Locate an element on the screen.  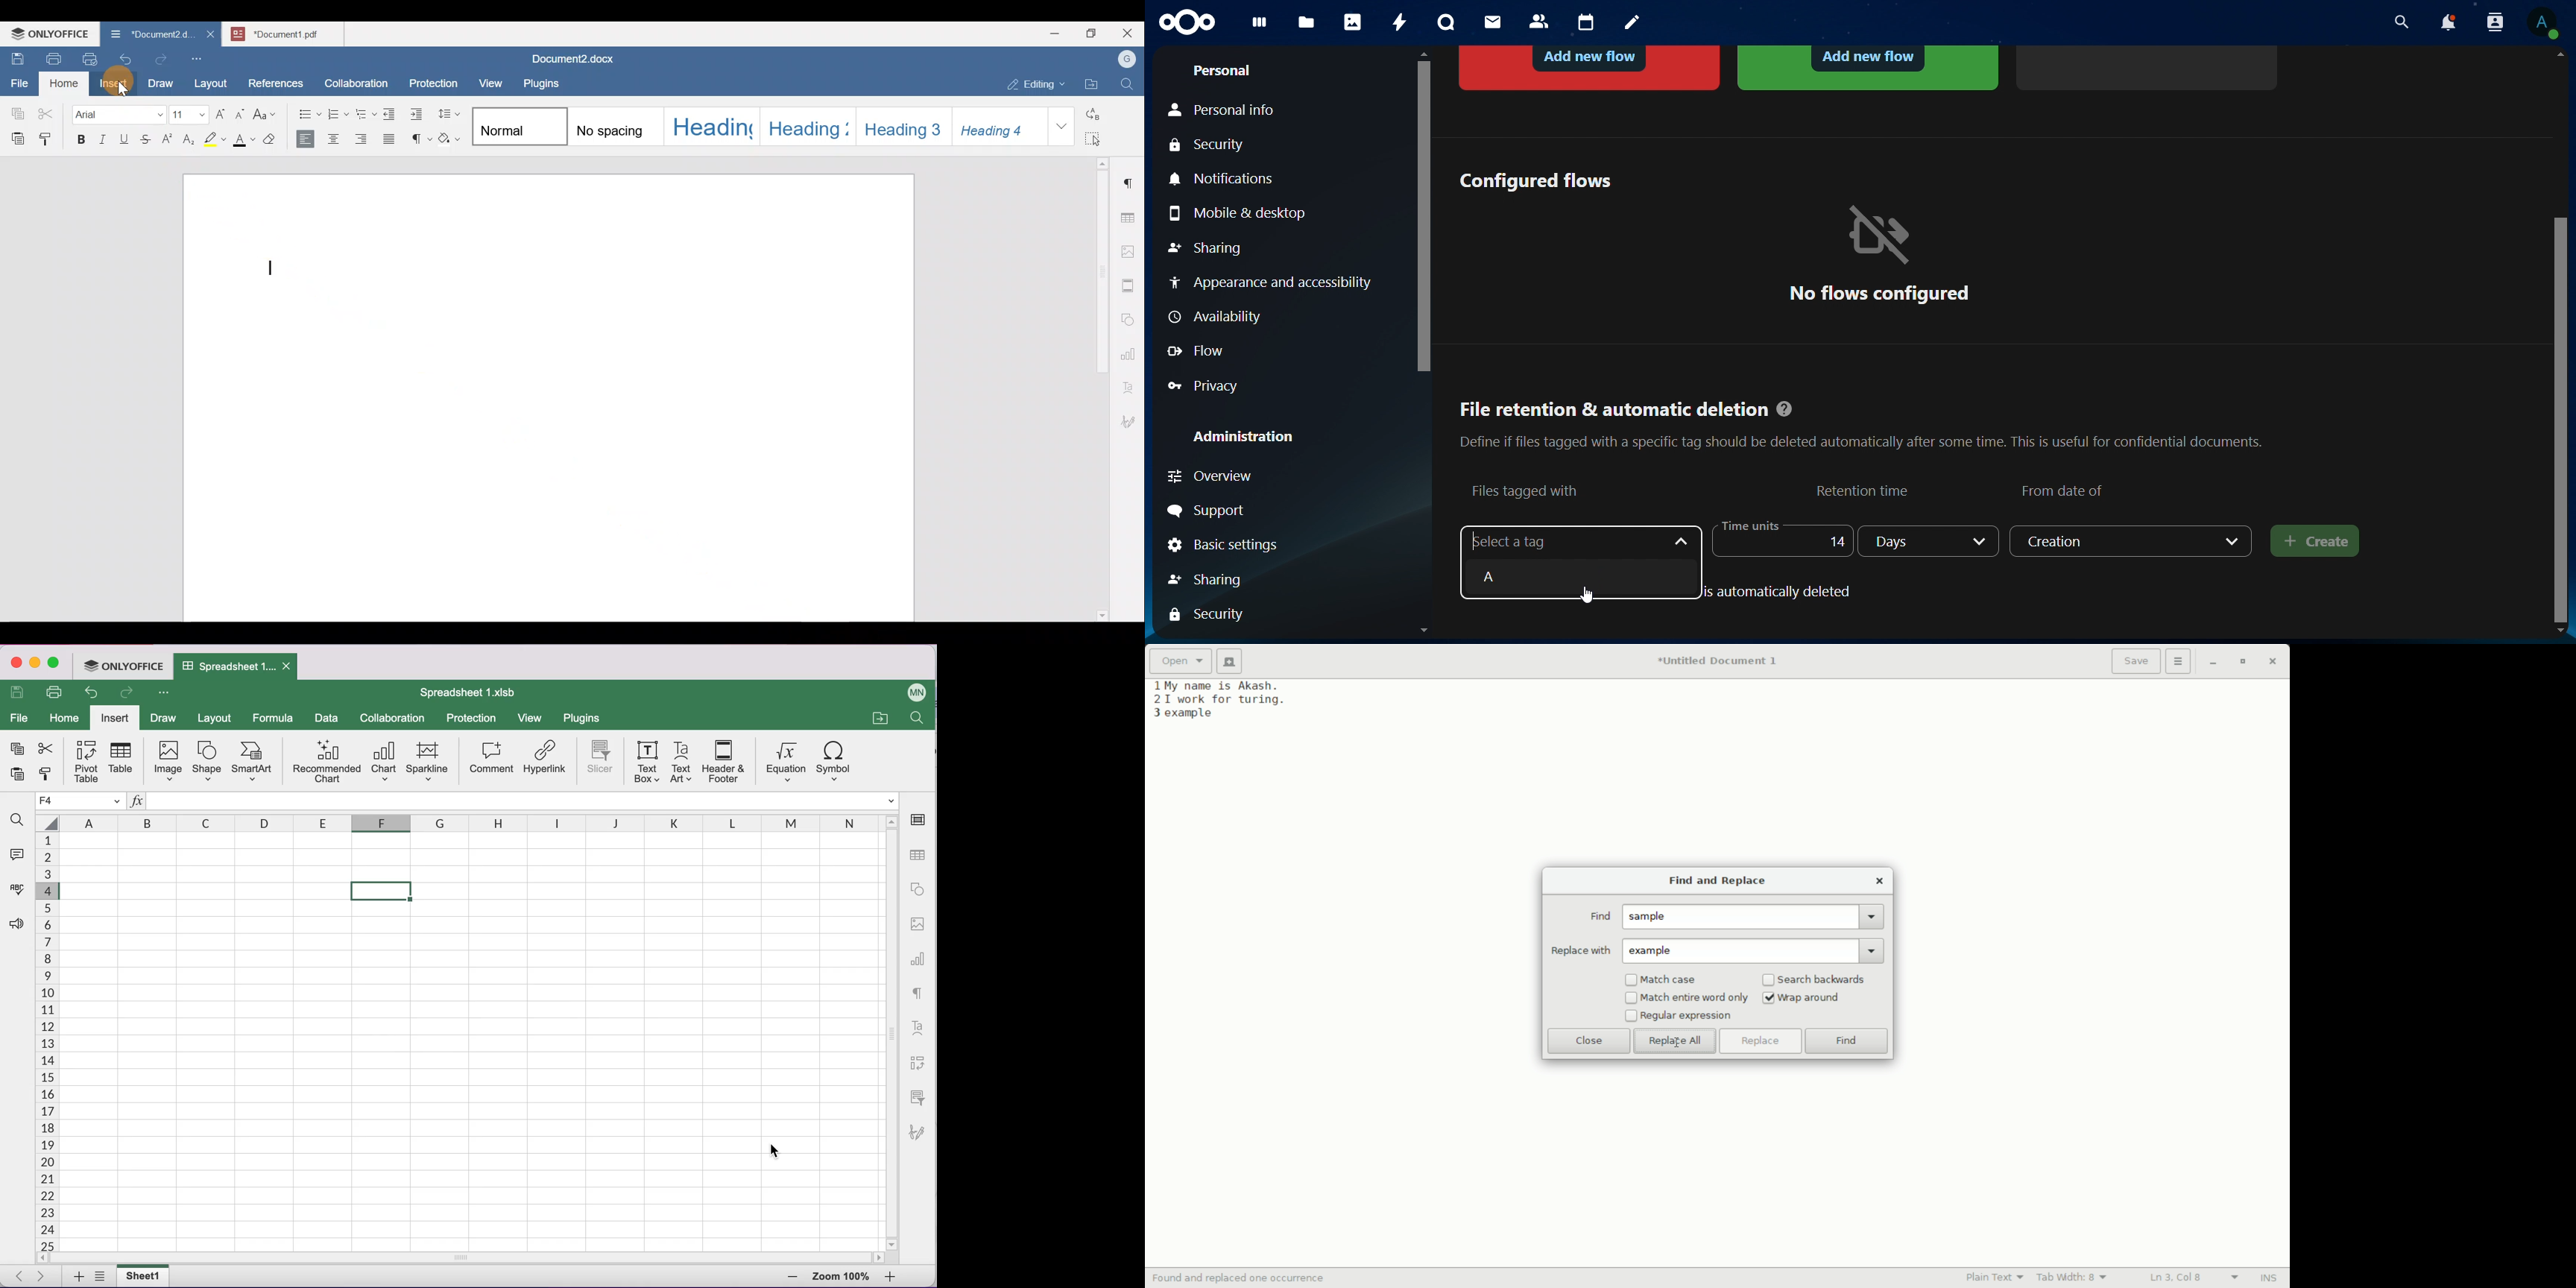
Save is located at coordinates (17, 56).